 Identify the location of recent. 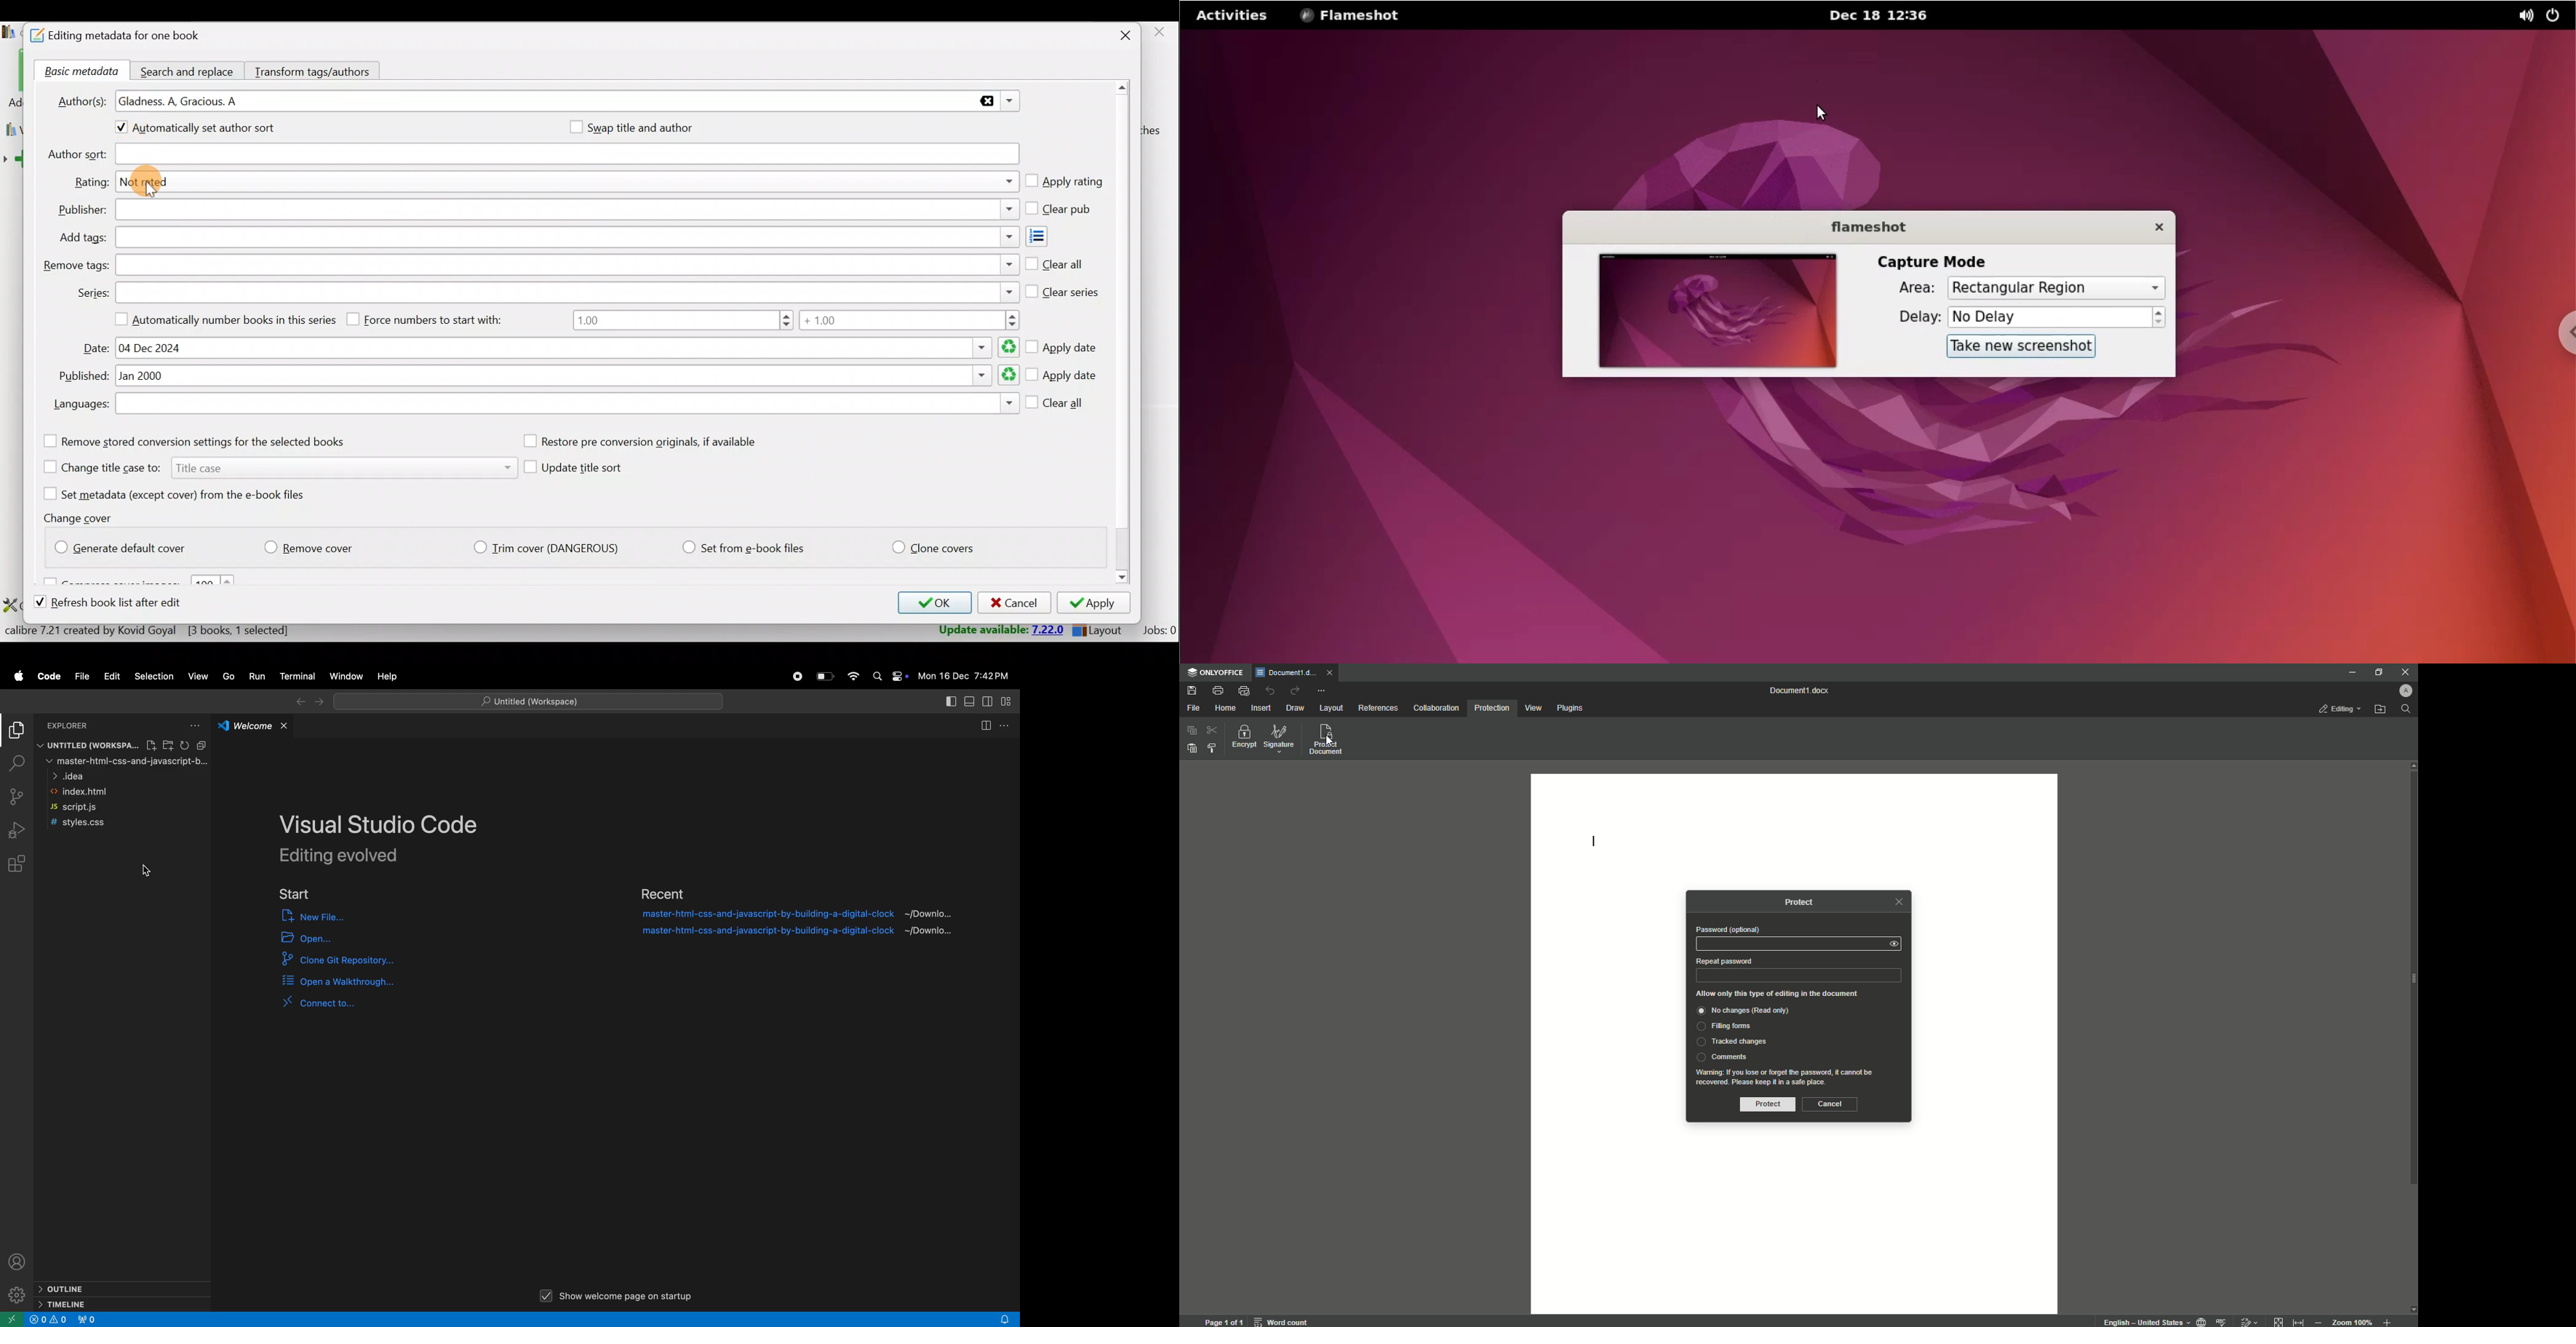
(665, 893).